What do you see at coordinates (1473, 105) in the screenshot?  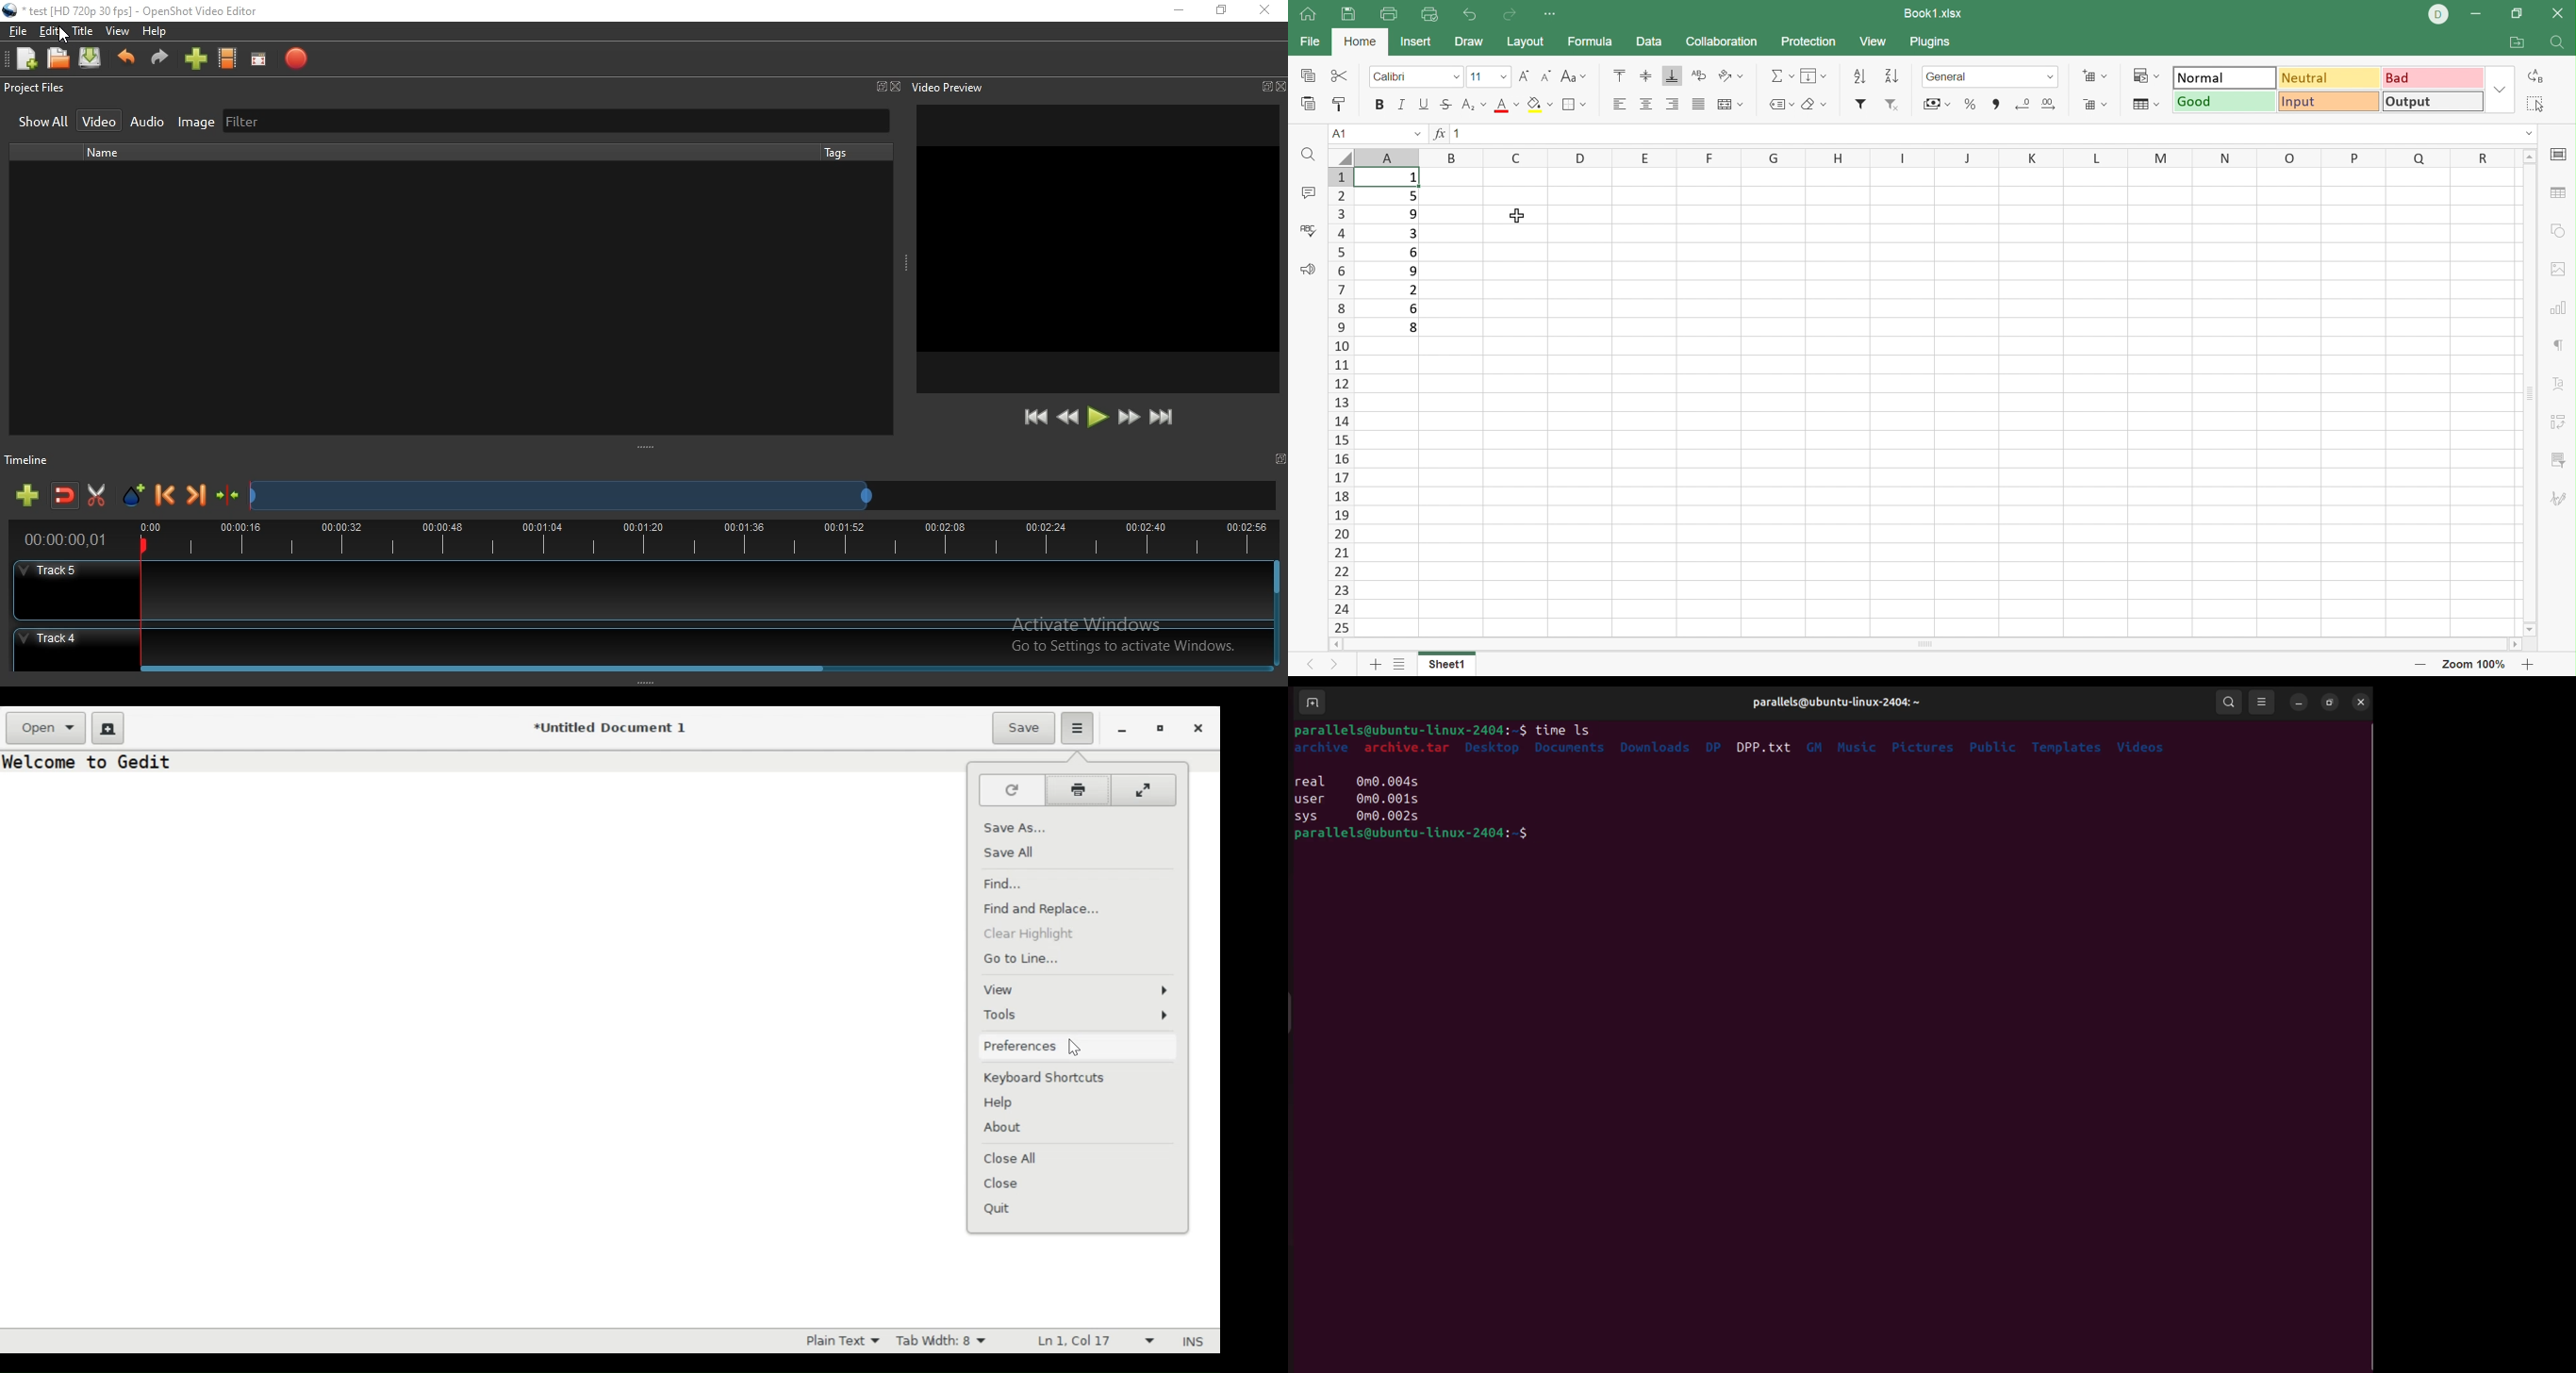 I see `Superscript / subscript` at bounding box center [1473, 105].